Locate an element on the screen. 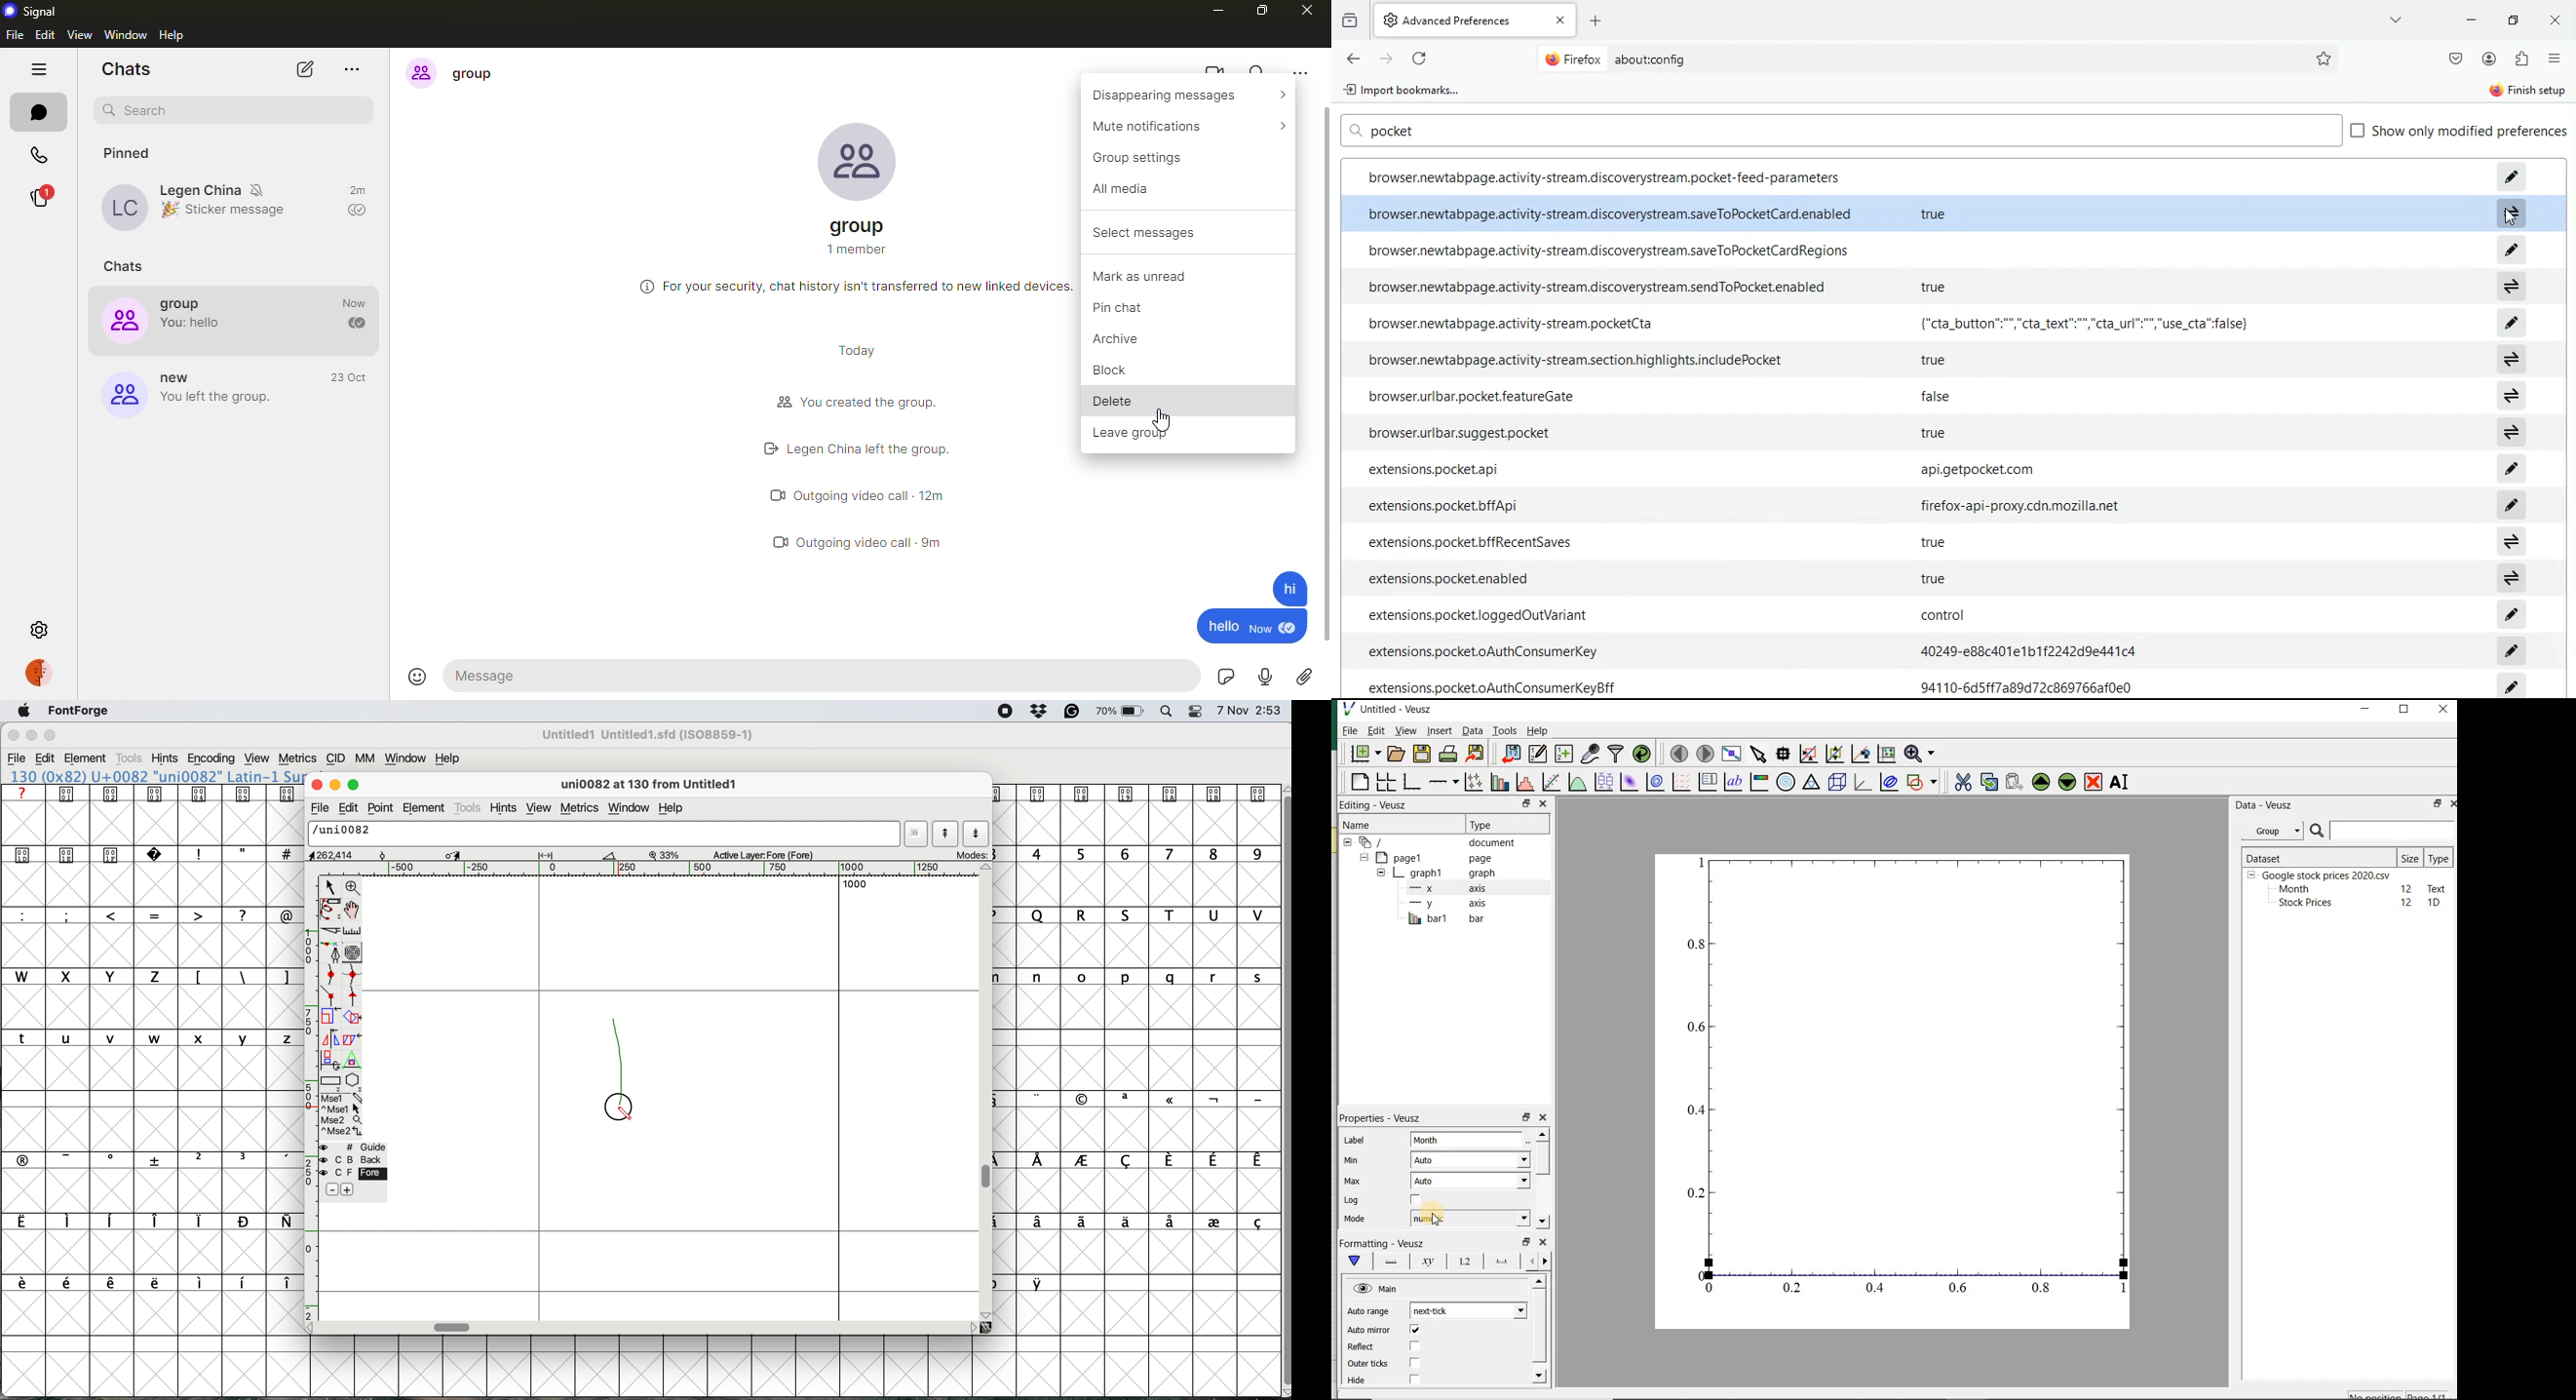 The height and width of the screenshot is (1400, 2576). Formatting - Veusz is located at coordinates (1386, 1242).